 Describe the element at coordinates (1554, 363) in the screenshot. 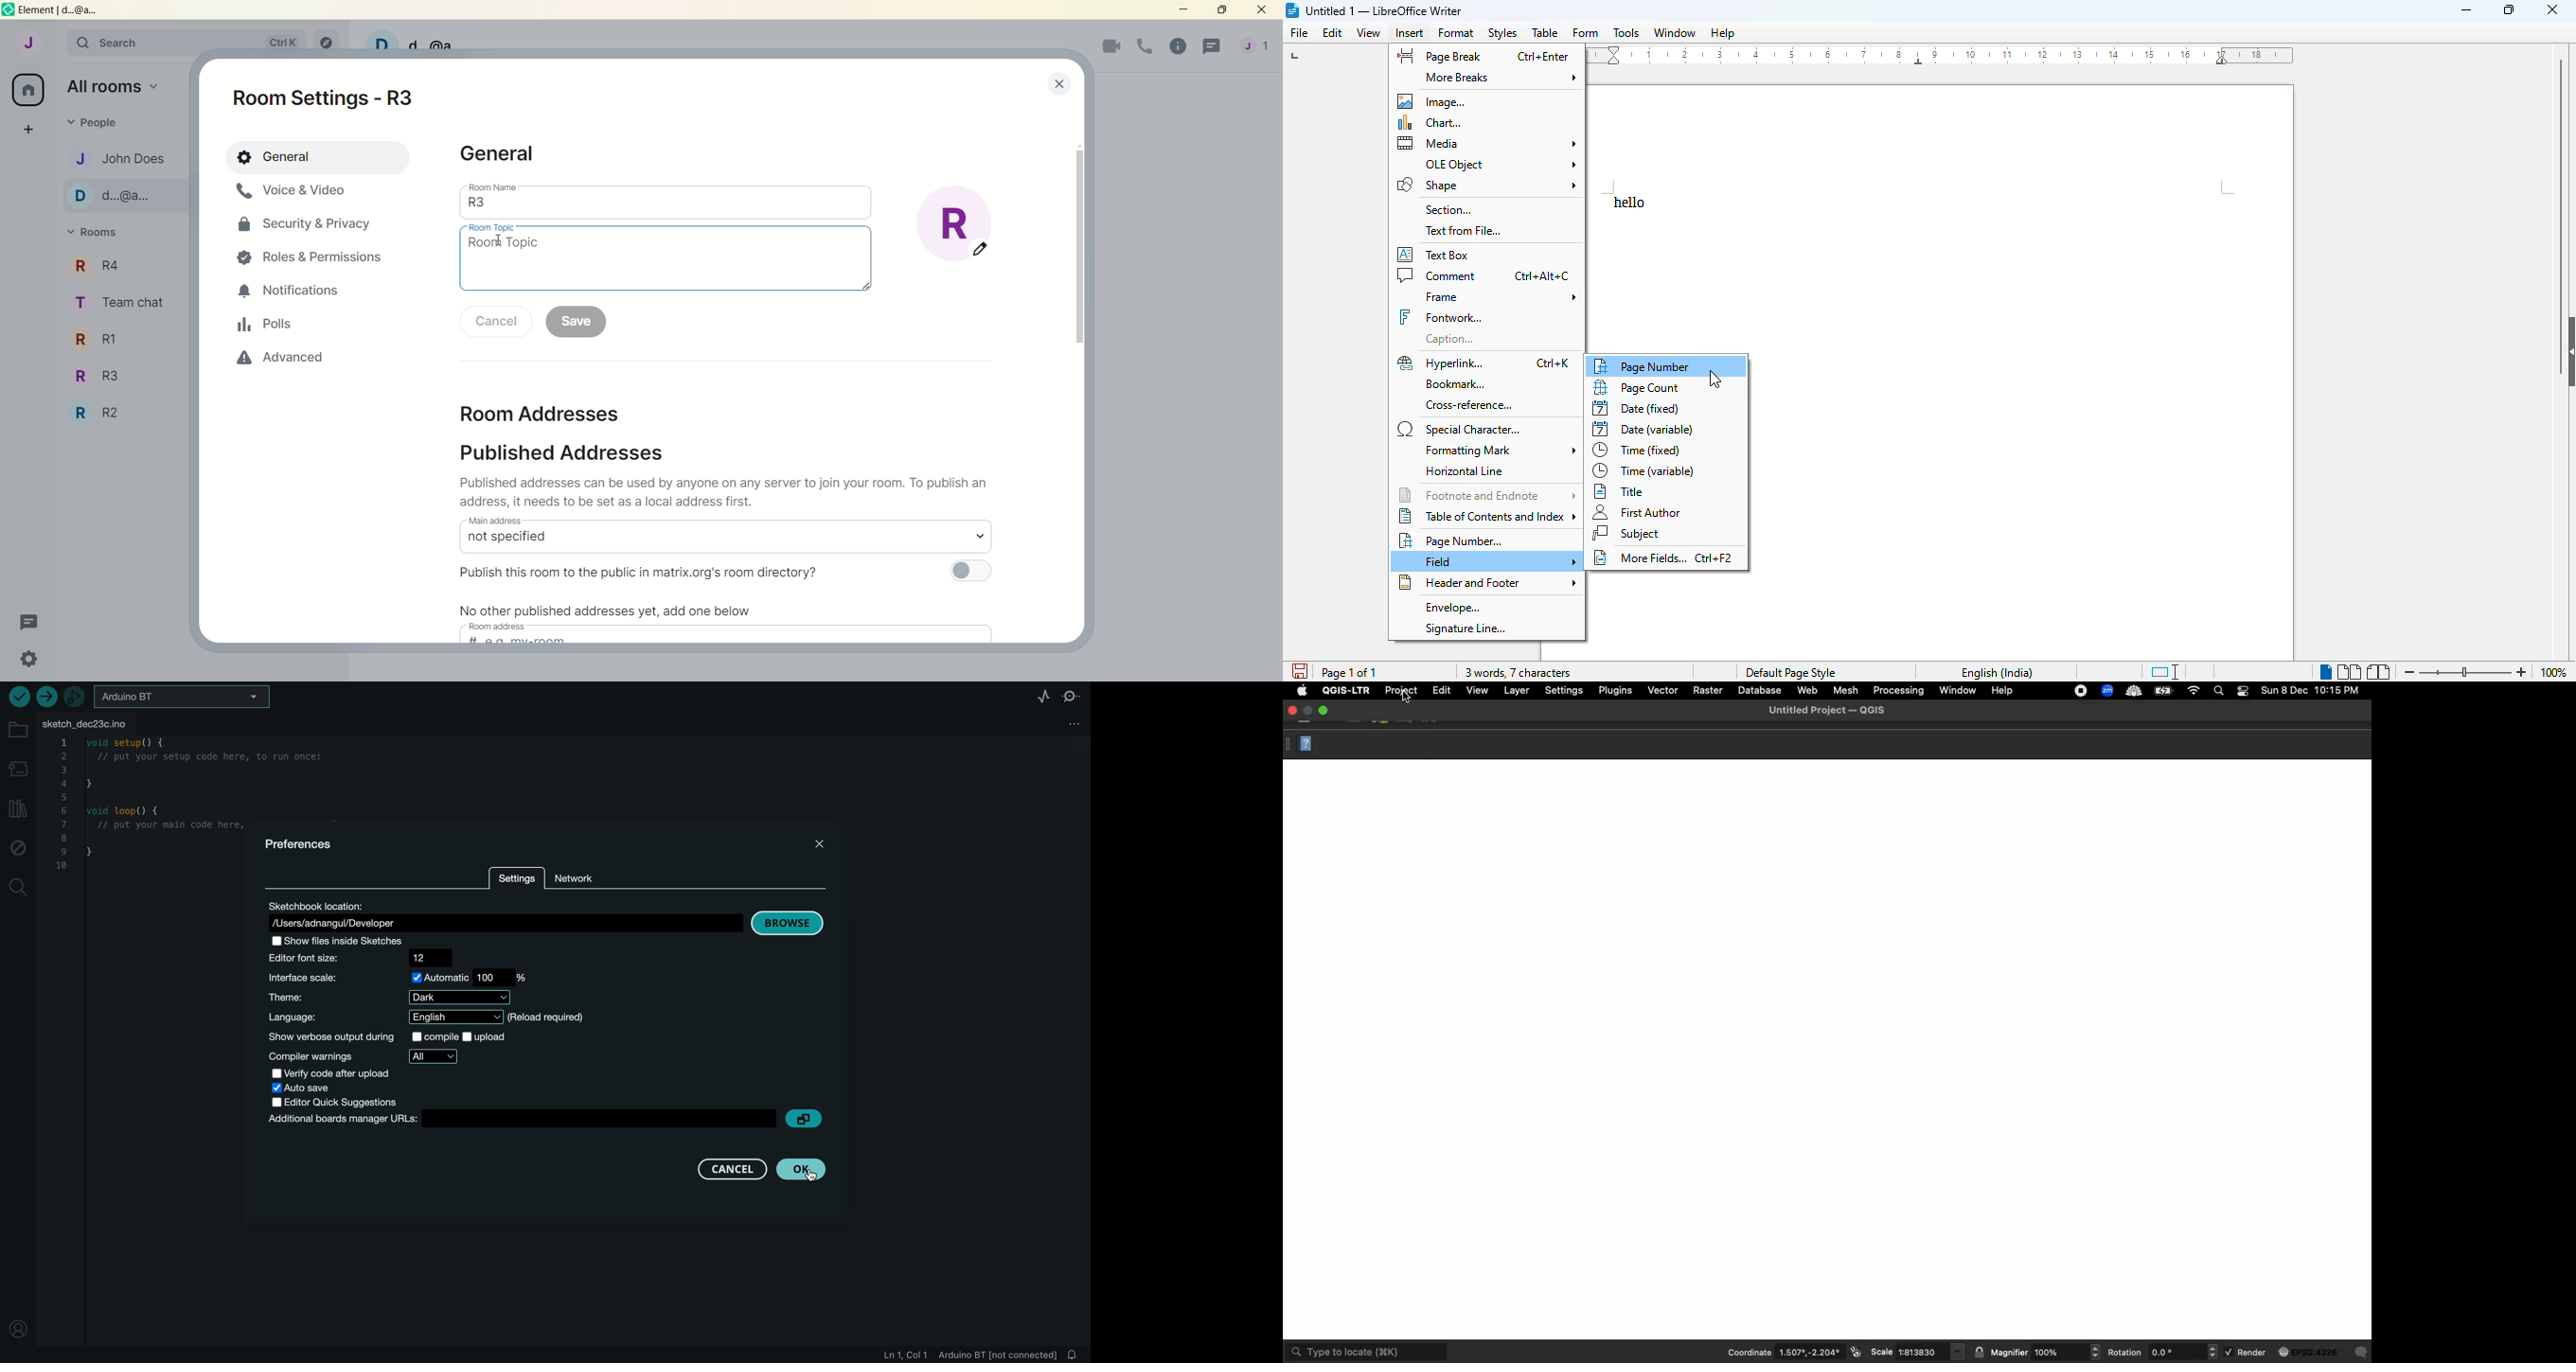

I see `shortcut for hyperlink` at that location.